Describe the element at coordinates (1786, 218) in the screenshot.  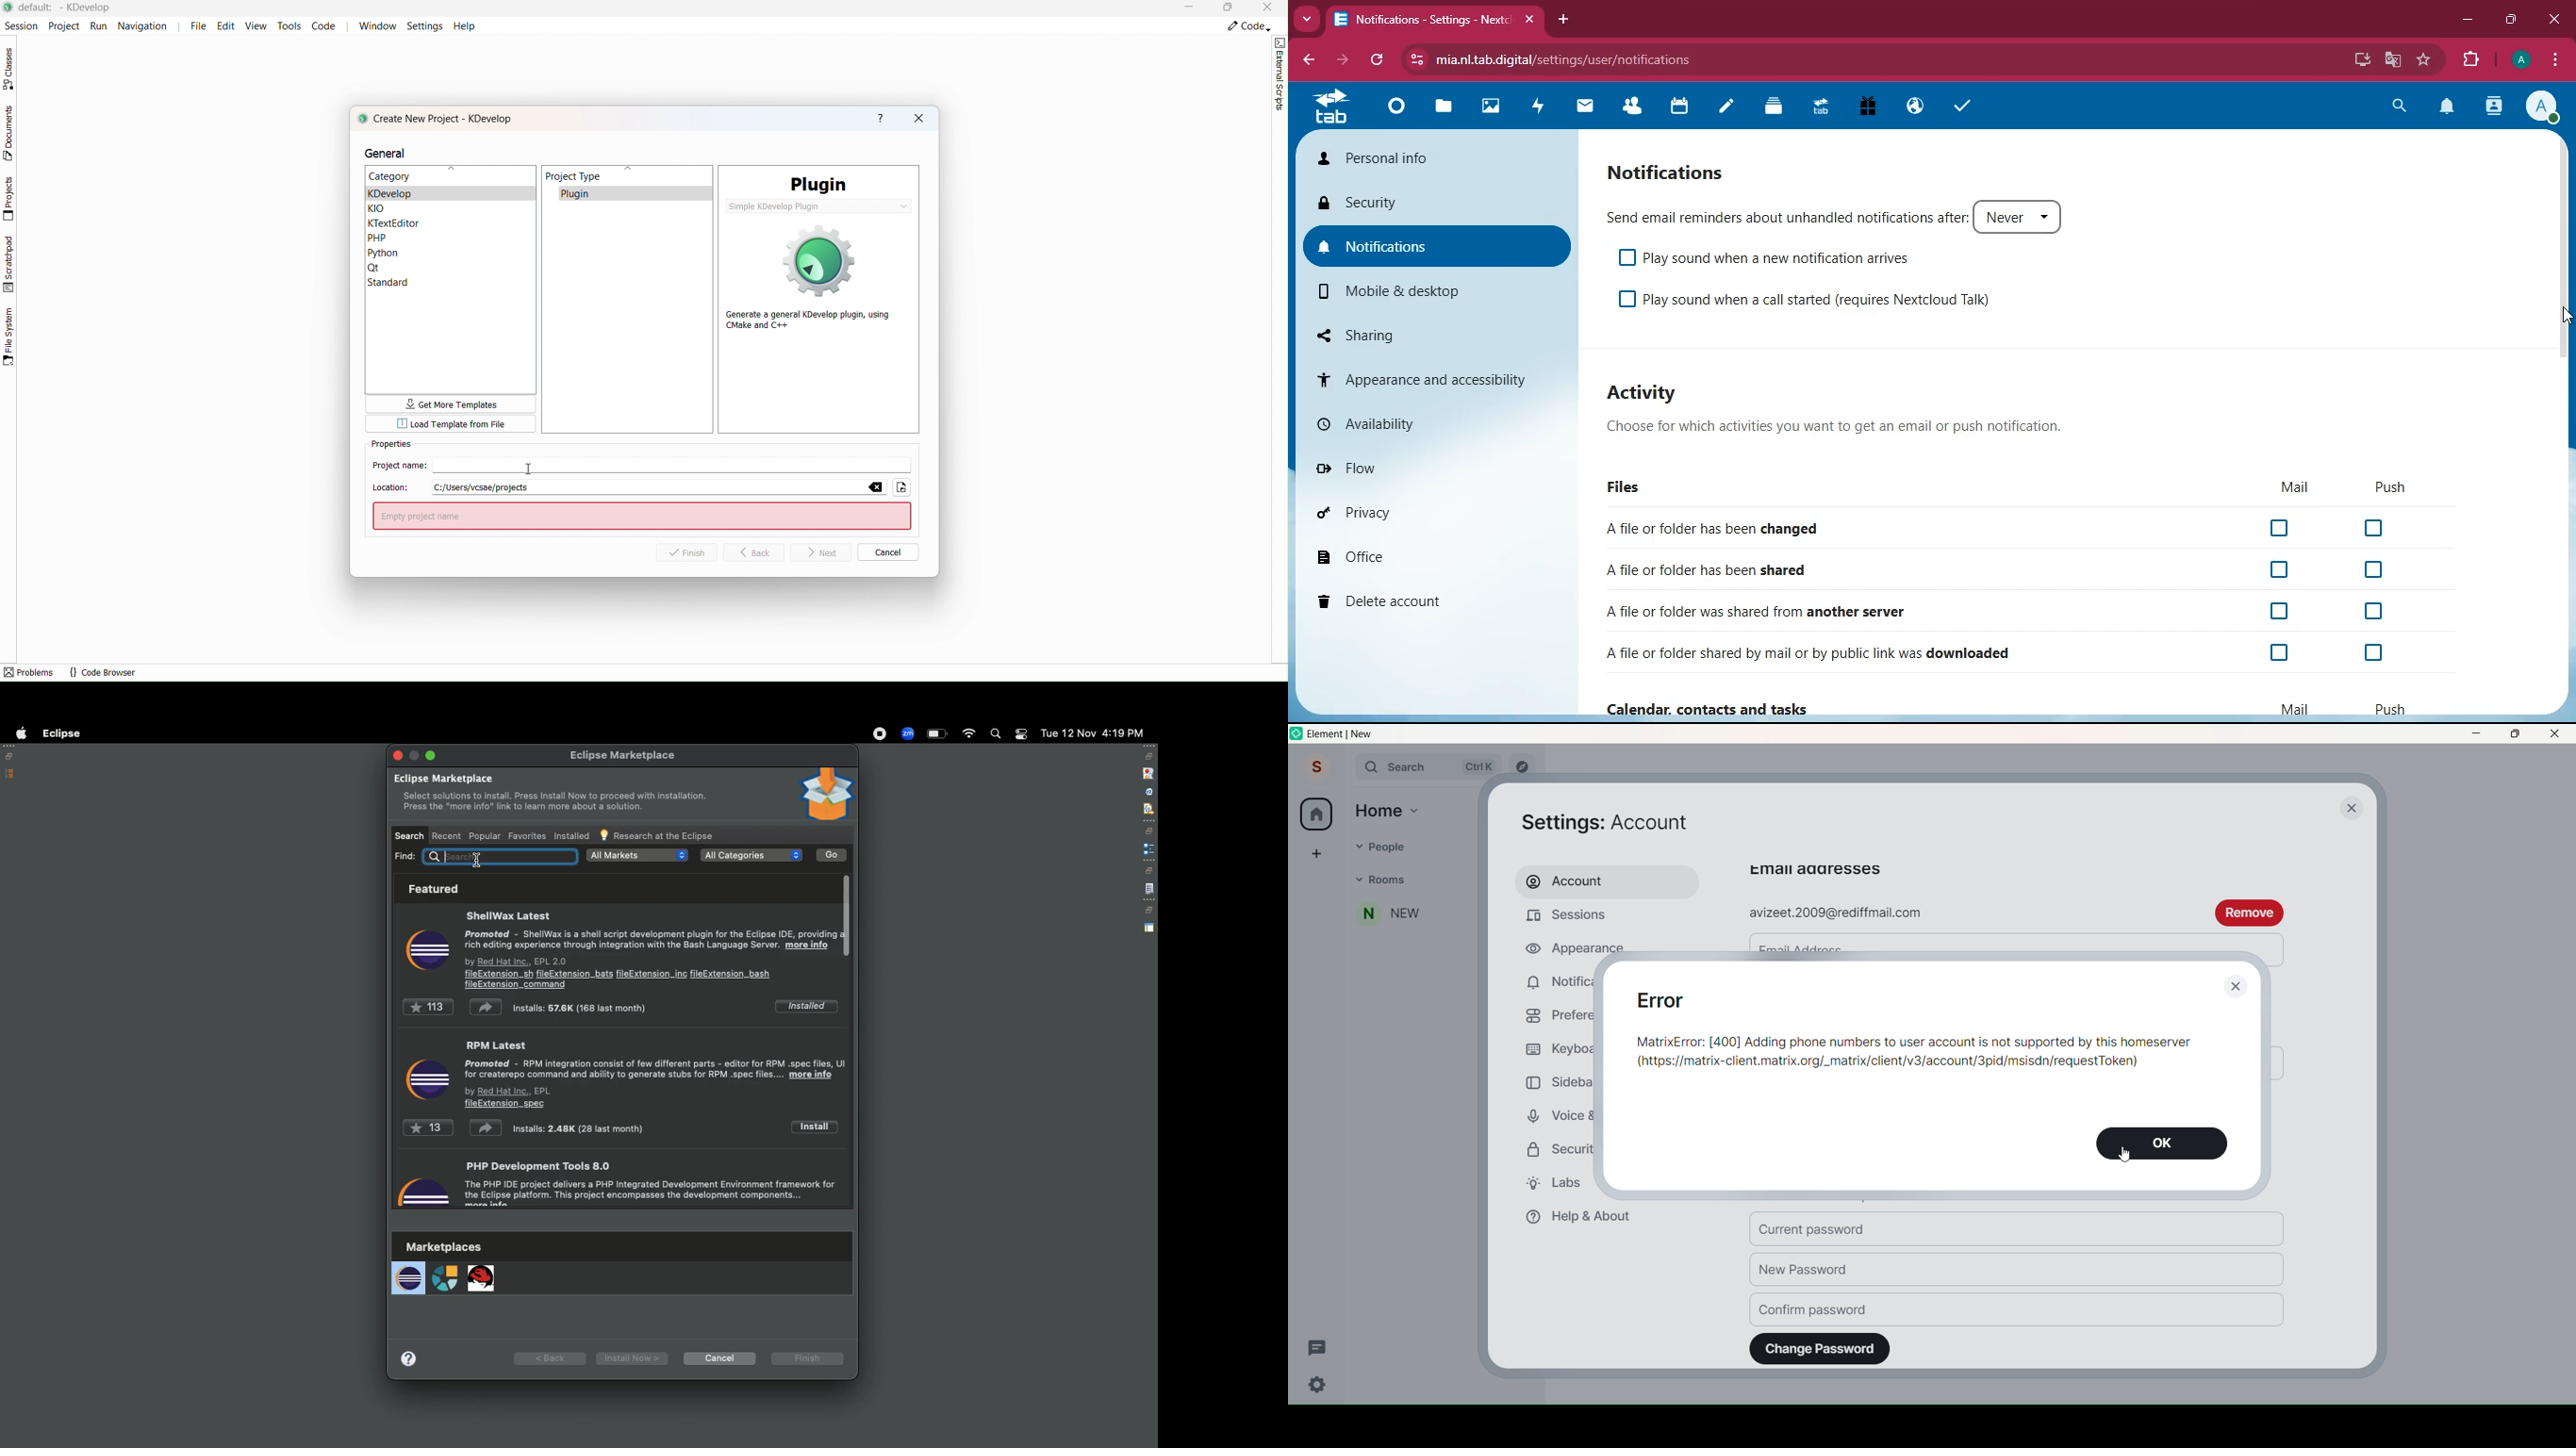
I see `Send email reminders about unhandled notifications after:` at that location.